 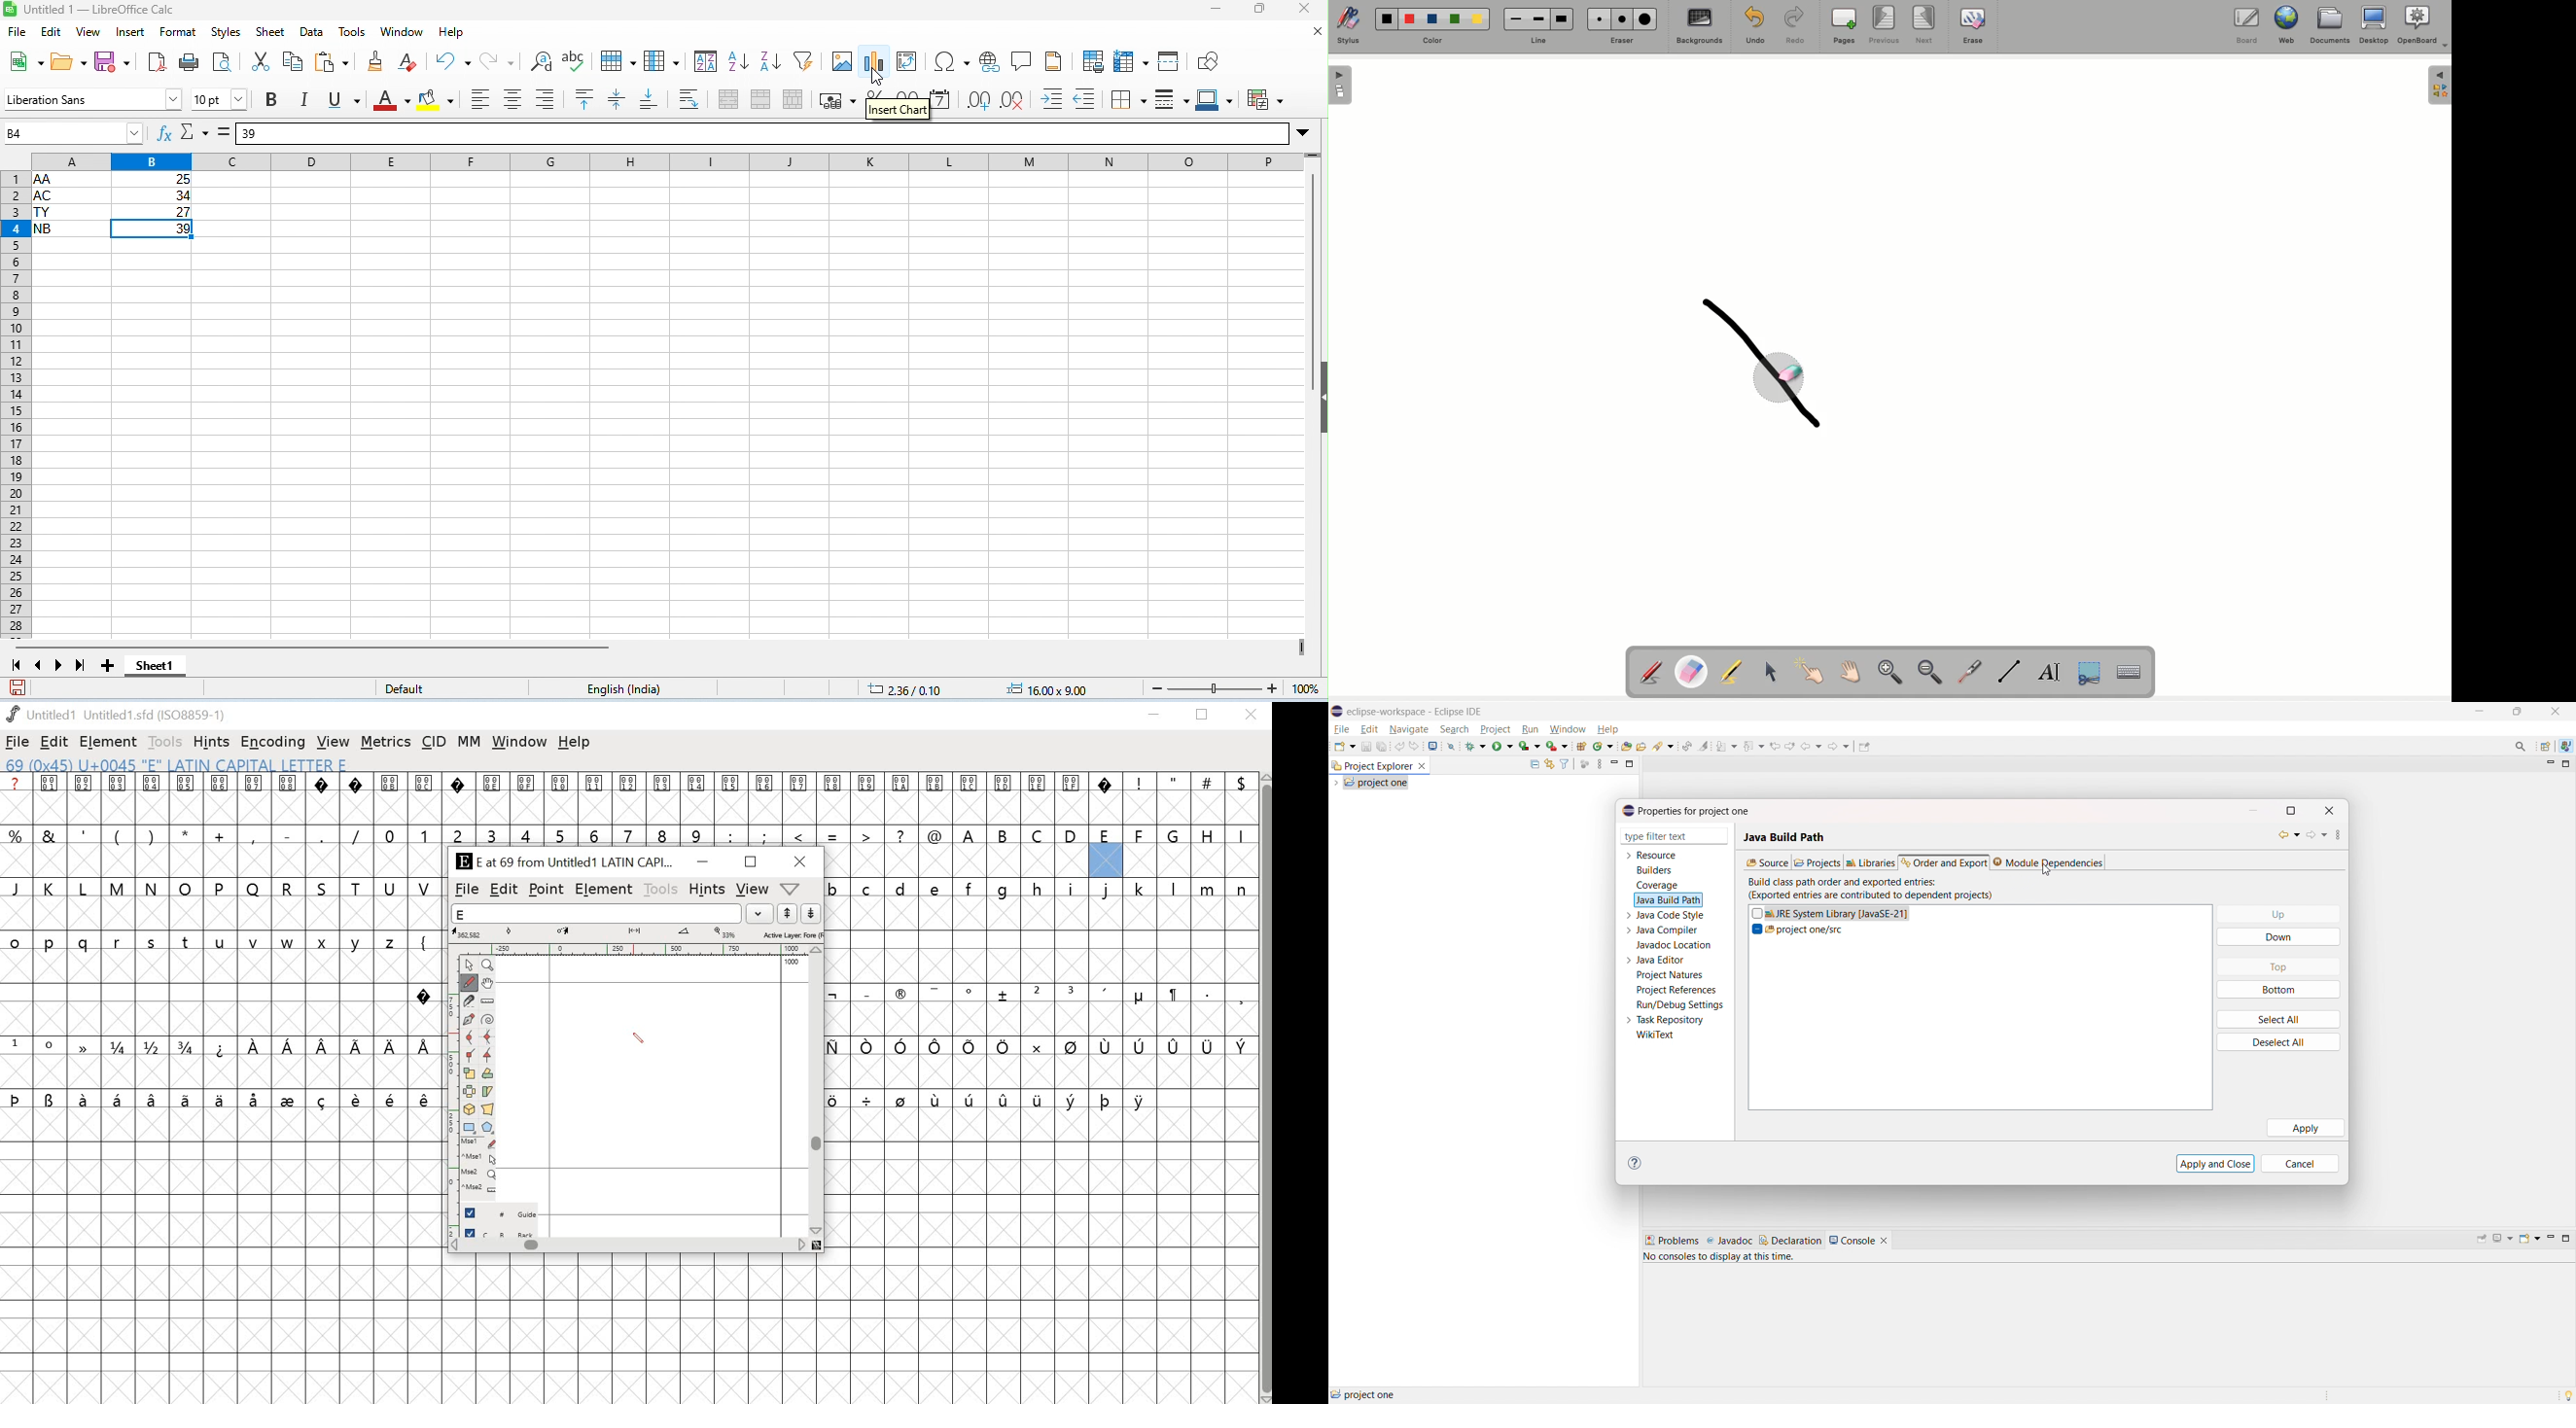 What do you see at coordinates (2566, 746) in the screenshot?
I see `java` at bounding box center [2566, 746].